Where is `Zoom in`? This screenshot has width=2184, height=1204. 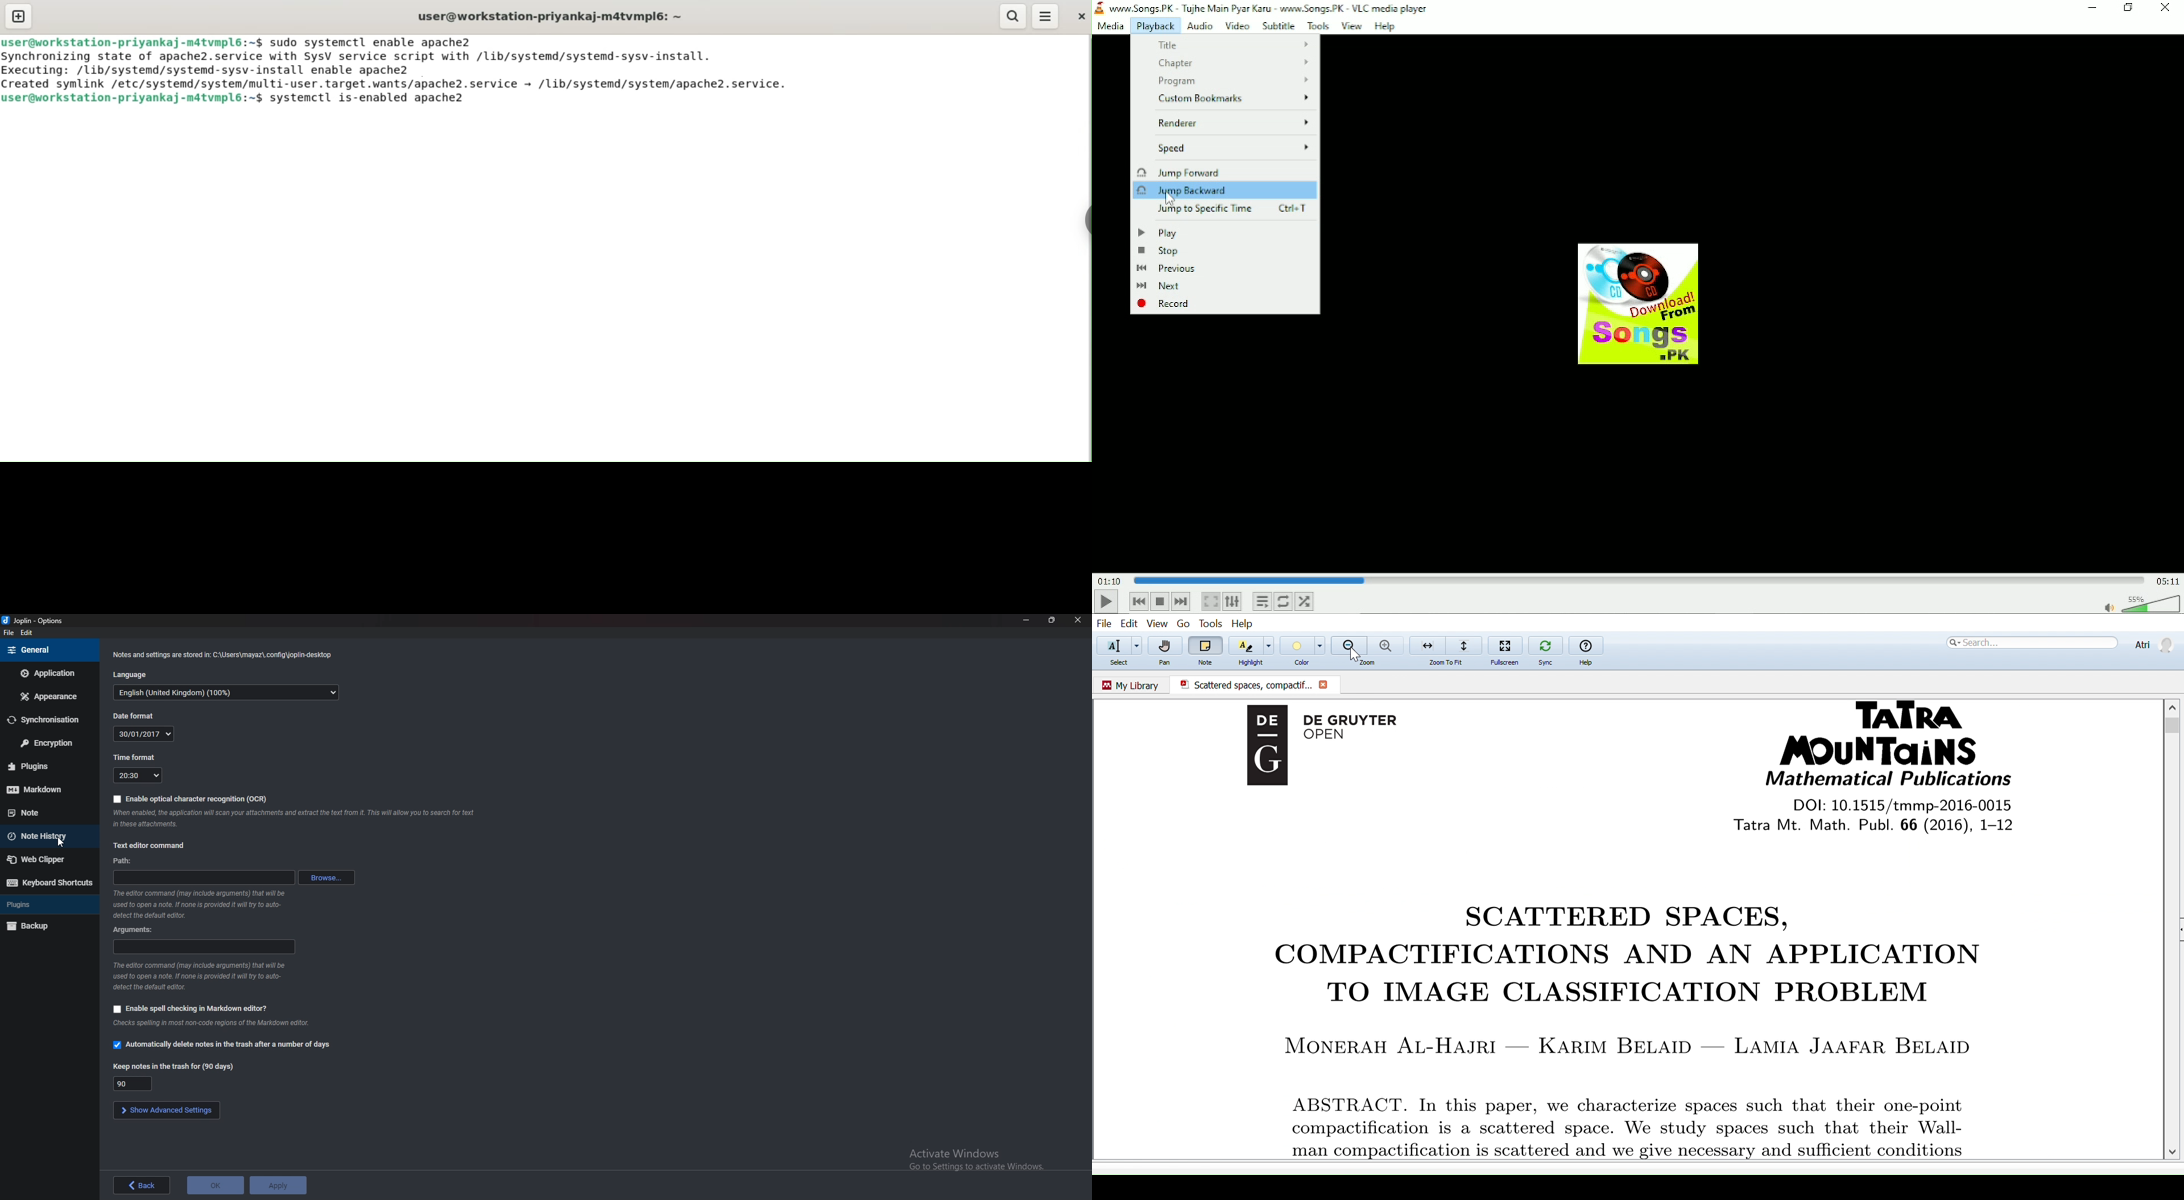
Zoom in is located at coordinates (1387, 645).